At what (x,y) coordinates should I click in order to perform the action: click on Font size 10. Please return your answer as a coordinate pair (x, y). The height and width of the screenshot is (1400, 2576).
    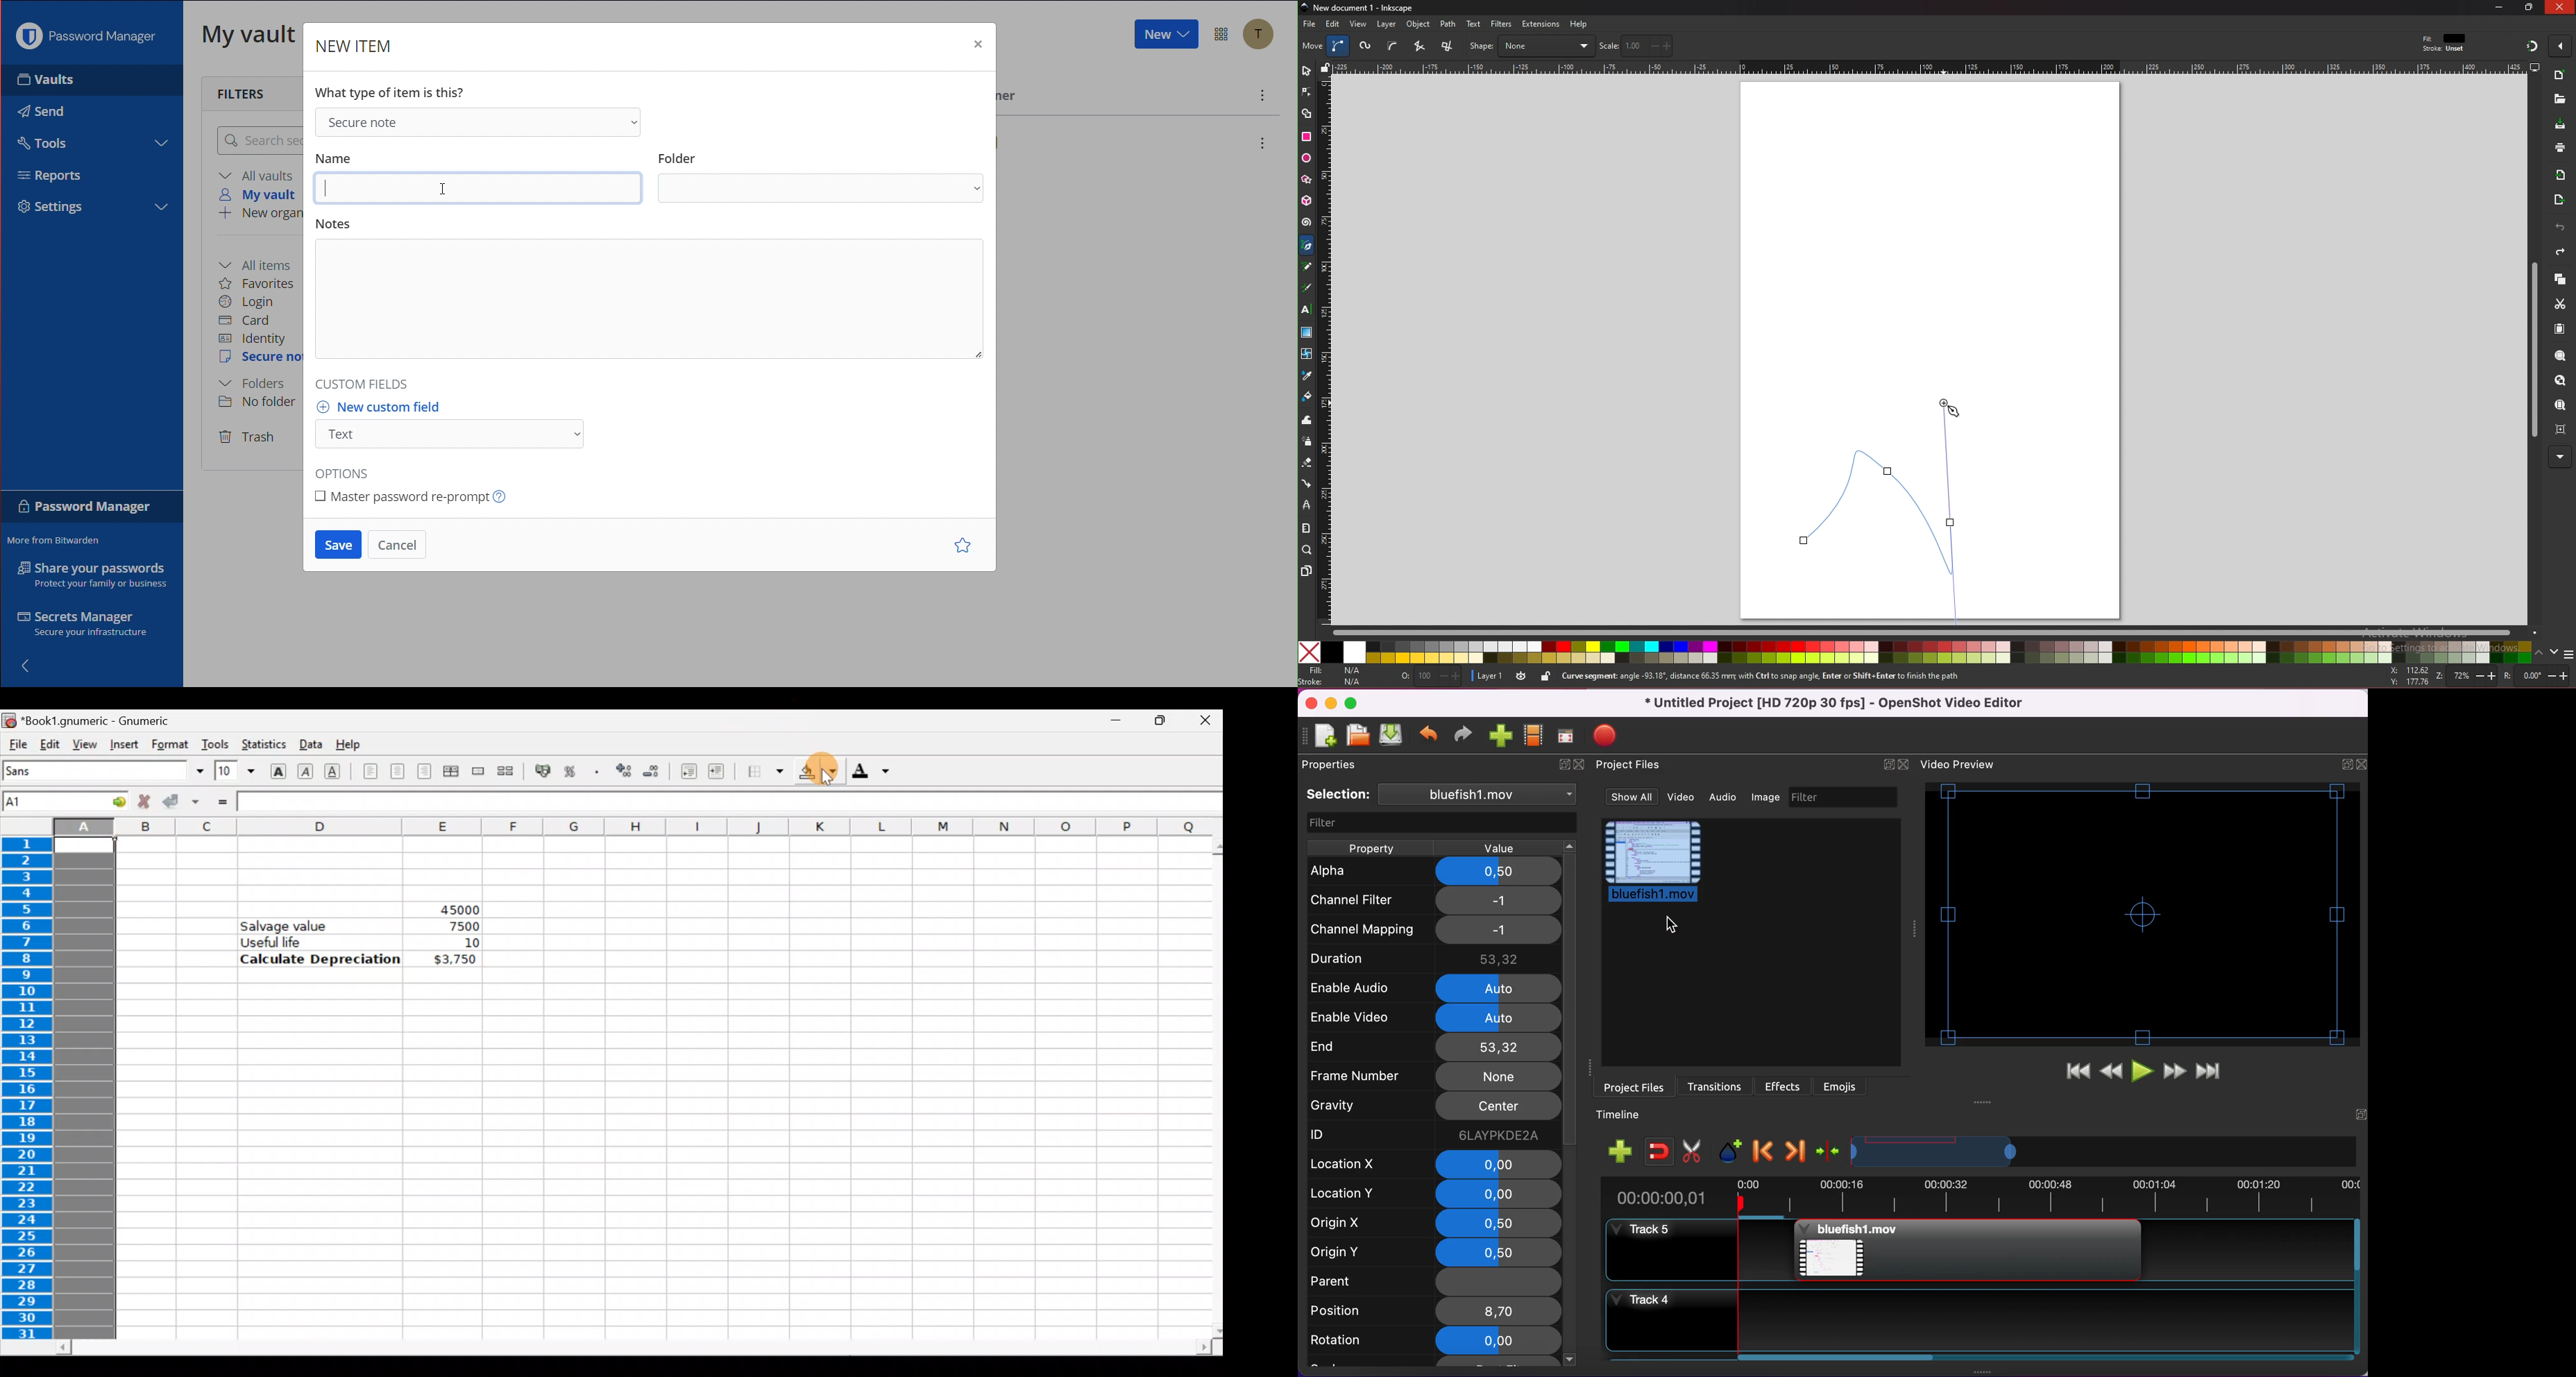
    Looking at the image, I should click on (231, 772).